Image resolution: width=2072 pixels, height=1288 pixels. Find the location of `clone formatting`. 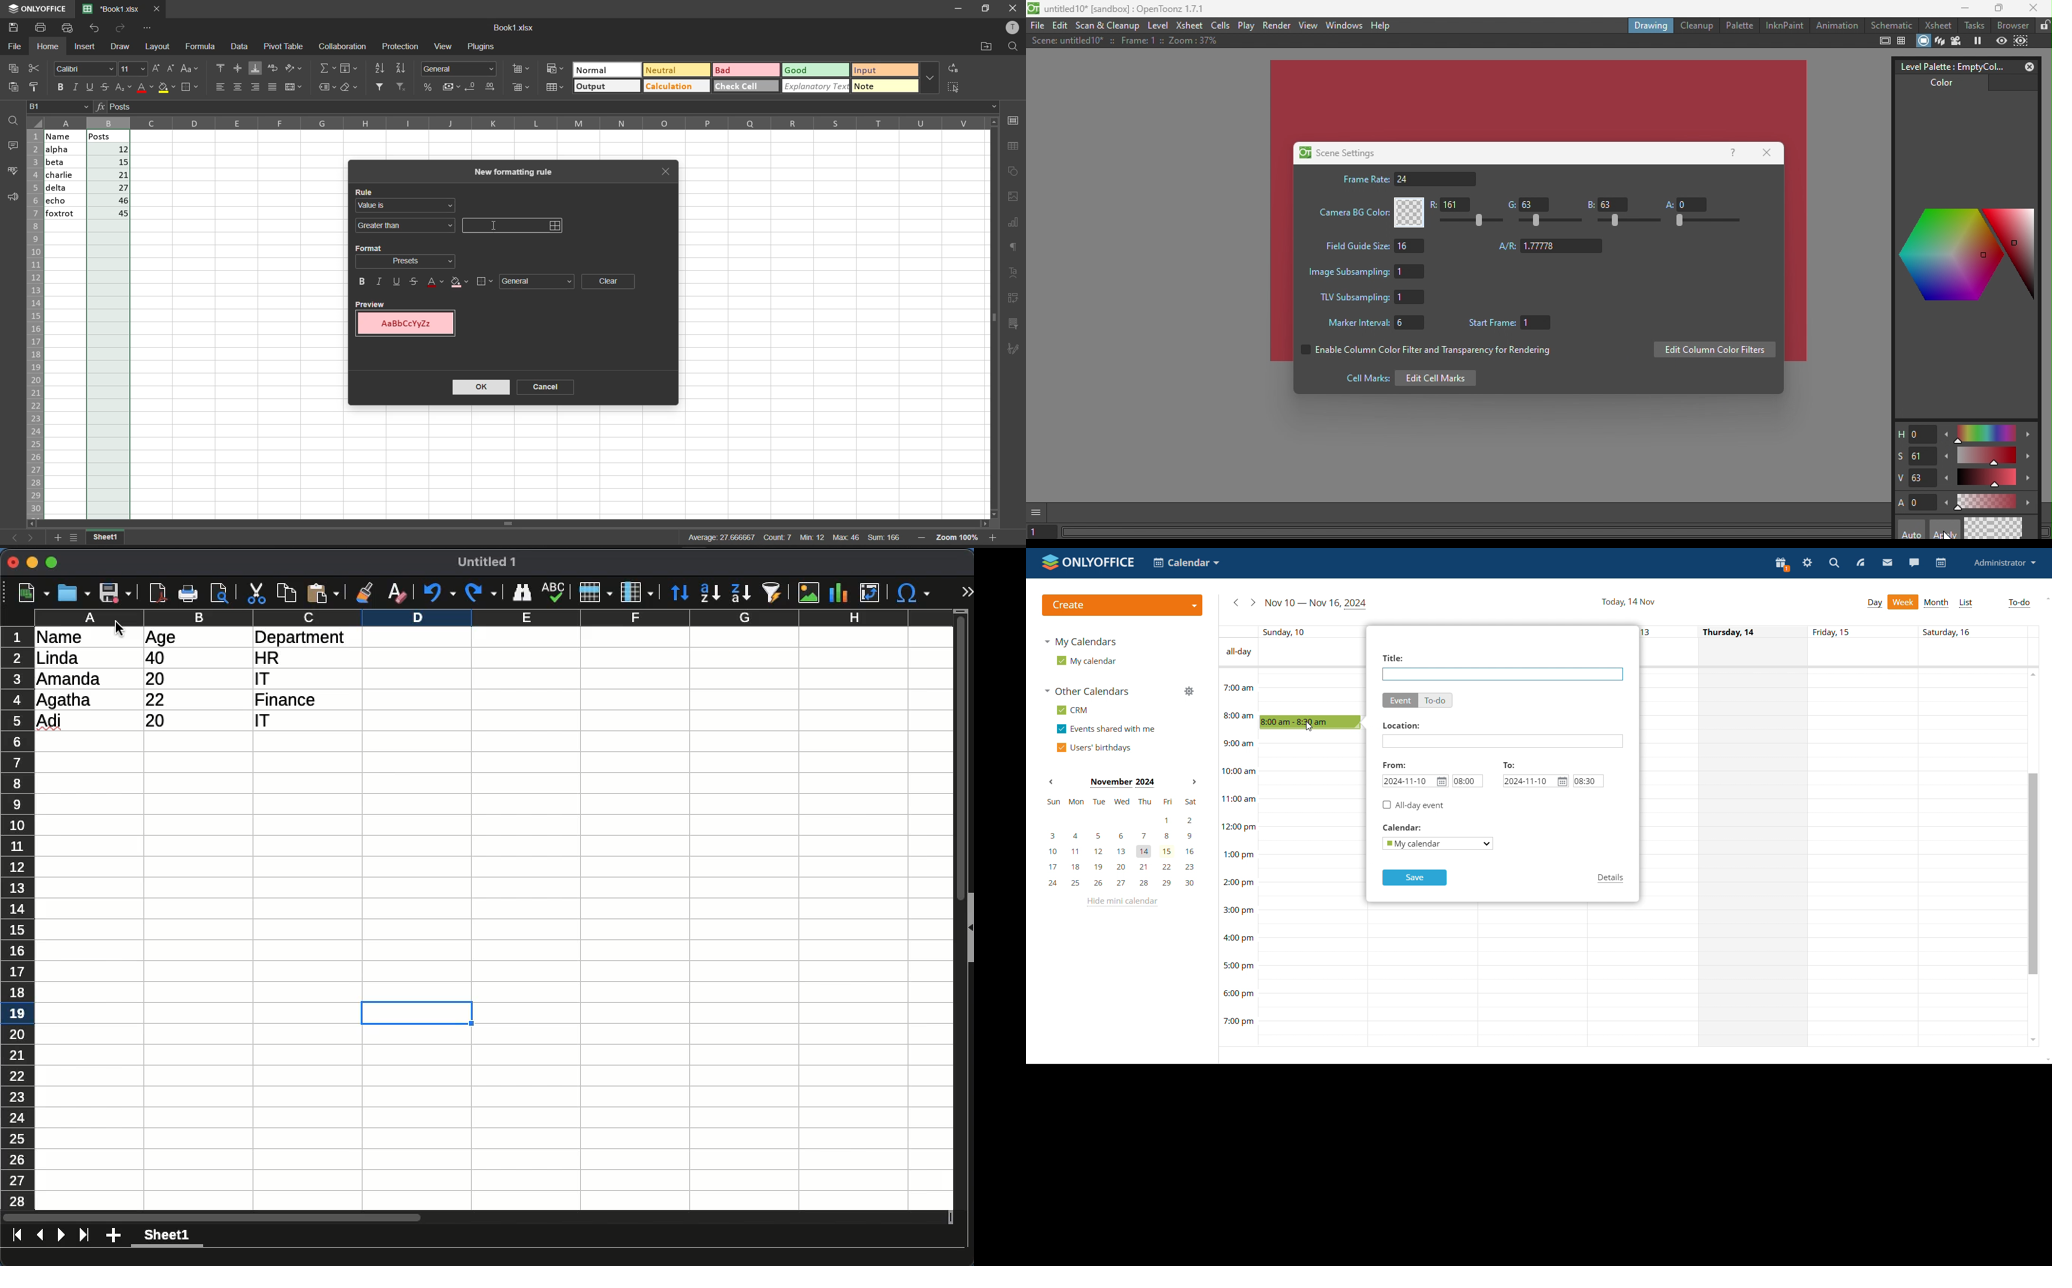

clone formatting is located at coordinates (367, 592).